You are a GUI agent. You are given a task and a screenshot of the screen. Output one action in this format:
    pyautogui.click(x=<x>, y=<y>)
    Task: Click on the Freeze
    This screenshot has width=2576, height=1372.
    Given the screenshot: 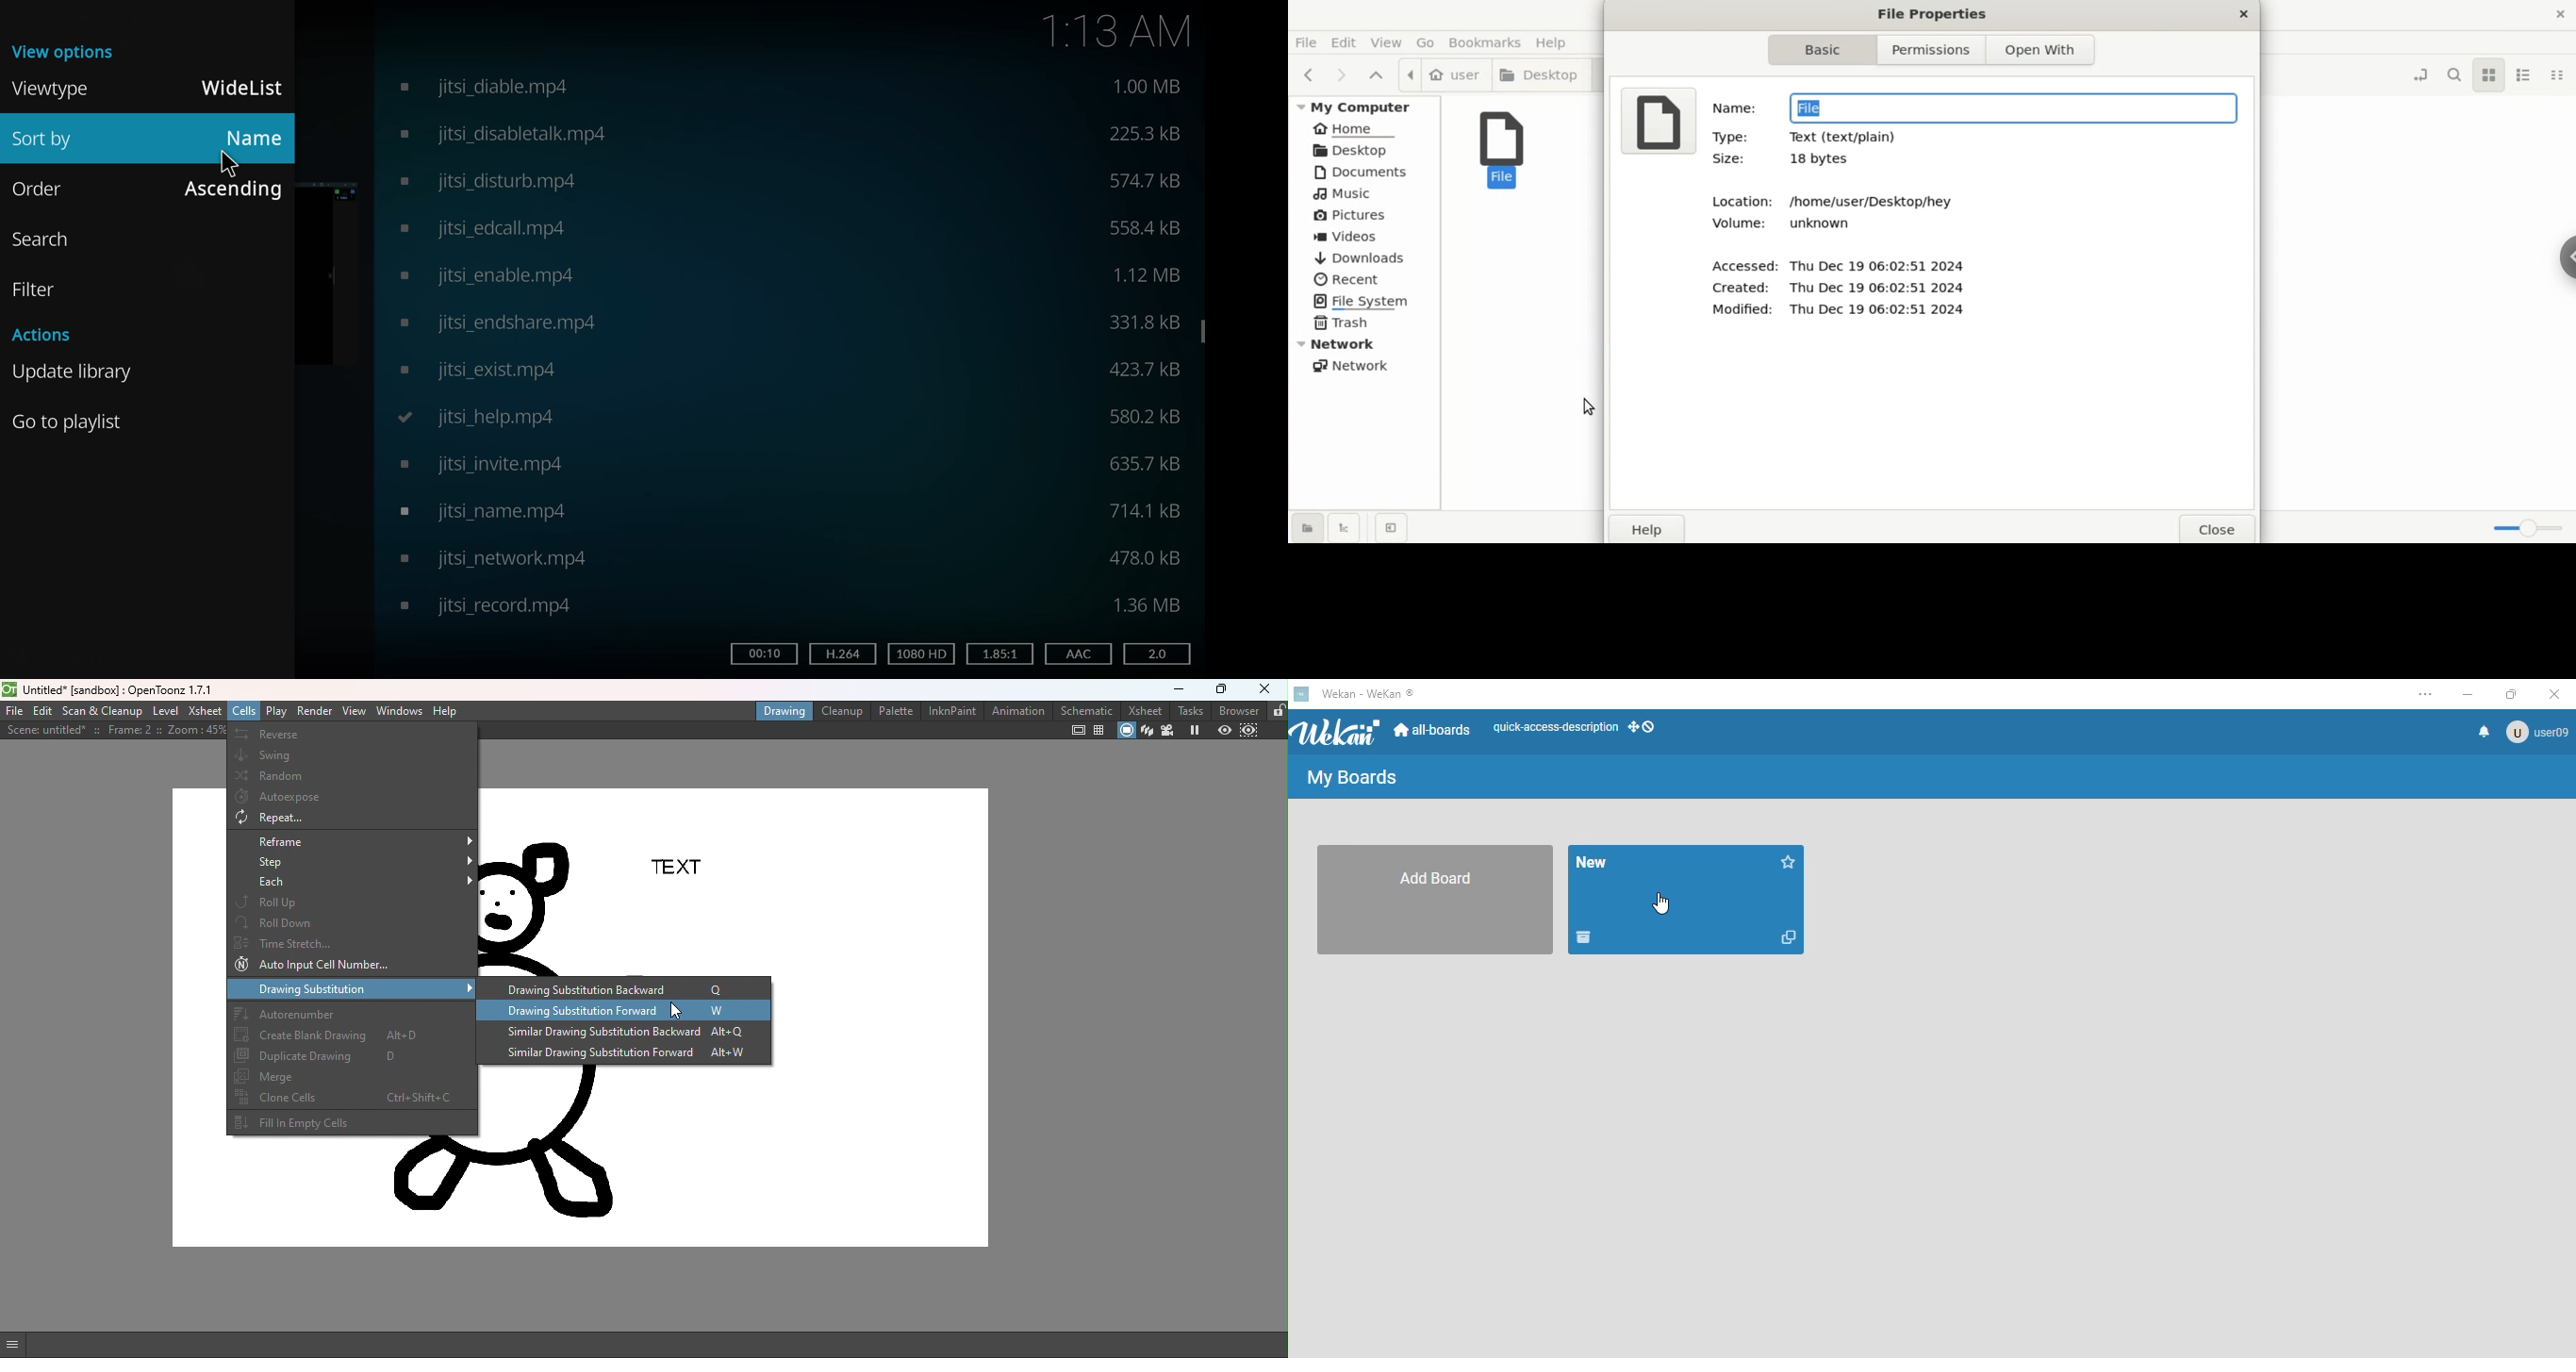 What is the action you would take?
    pyautogui.click(x=1194, y=730)
    